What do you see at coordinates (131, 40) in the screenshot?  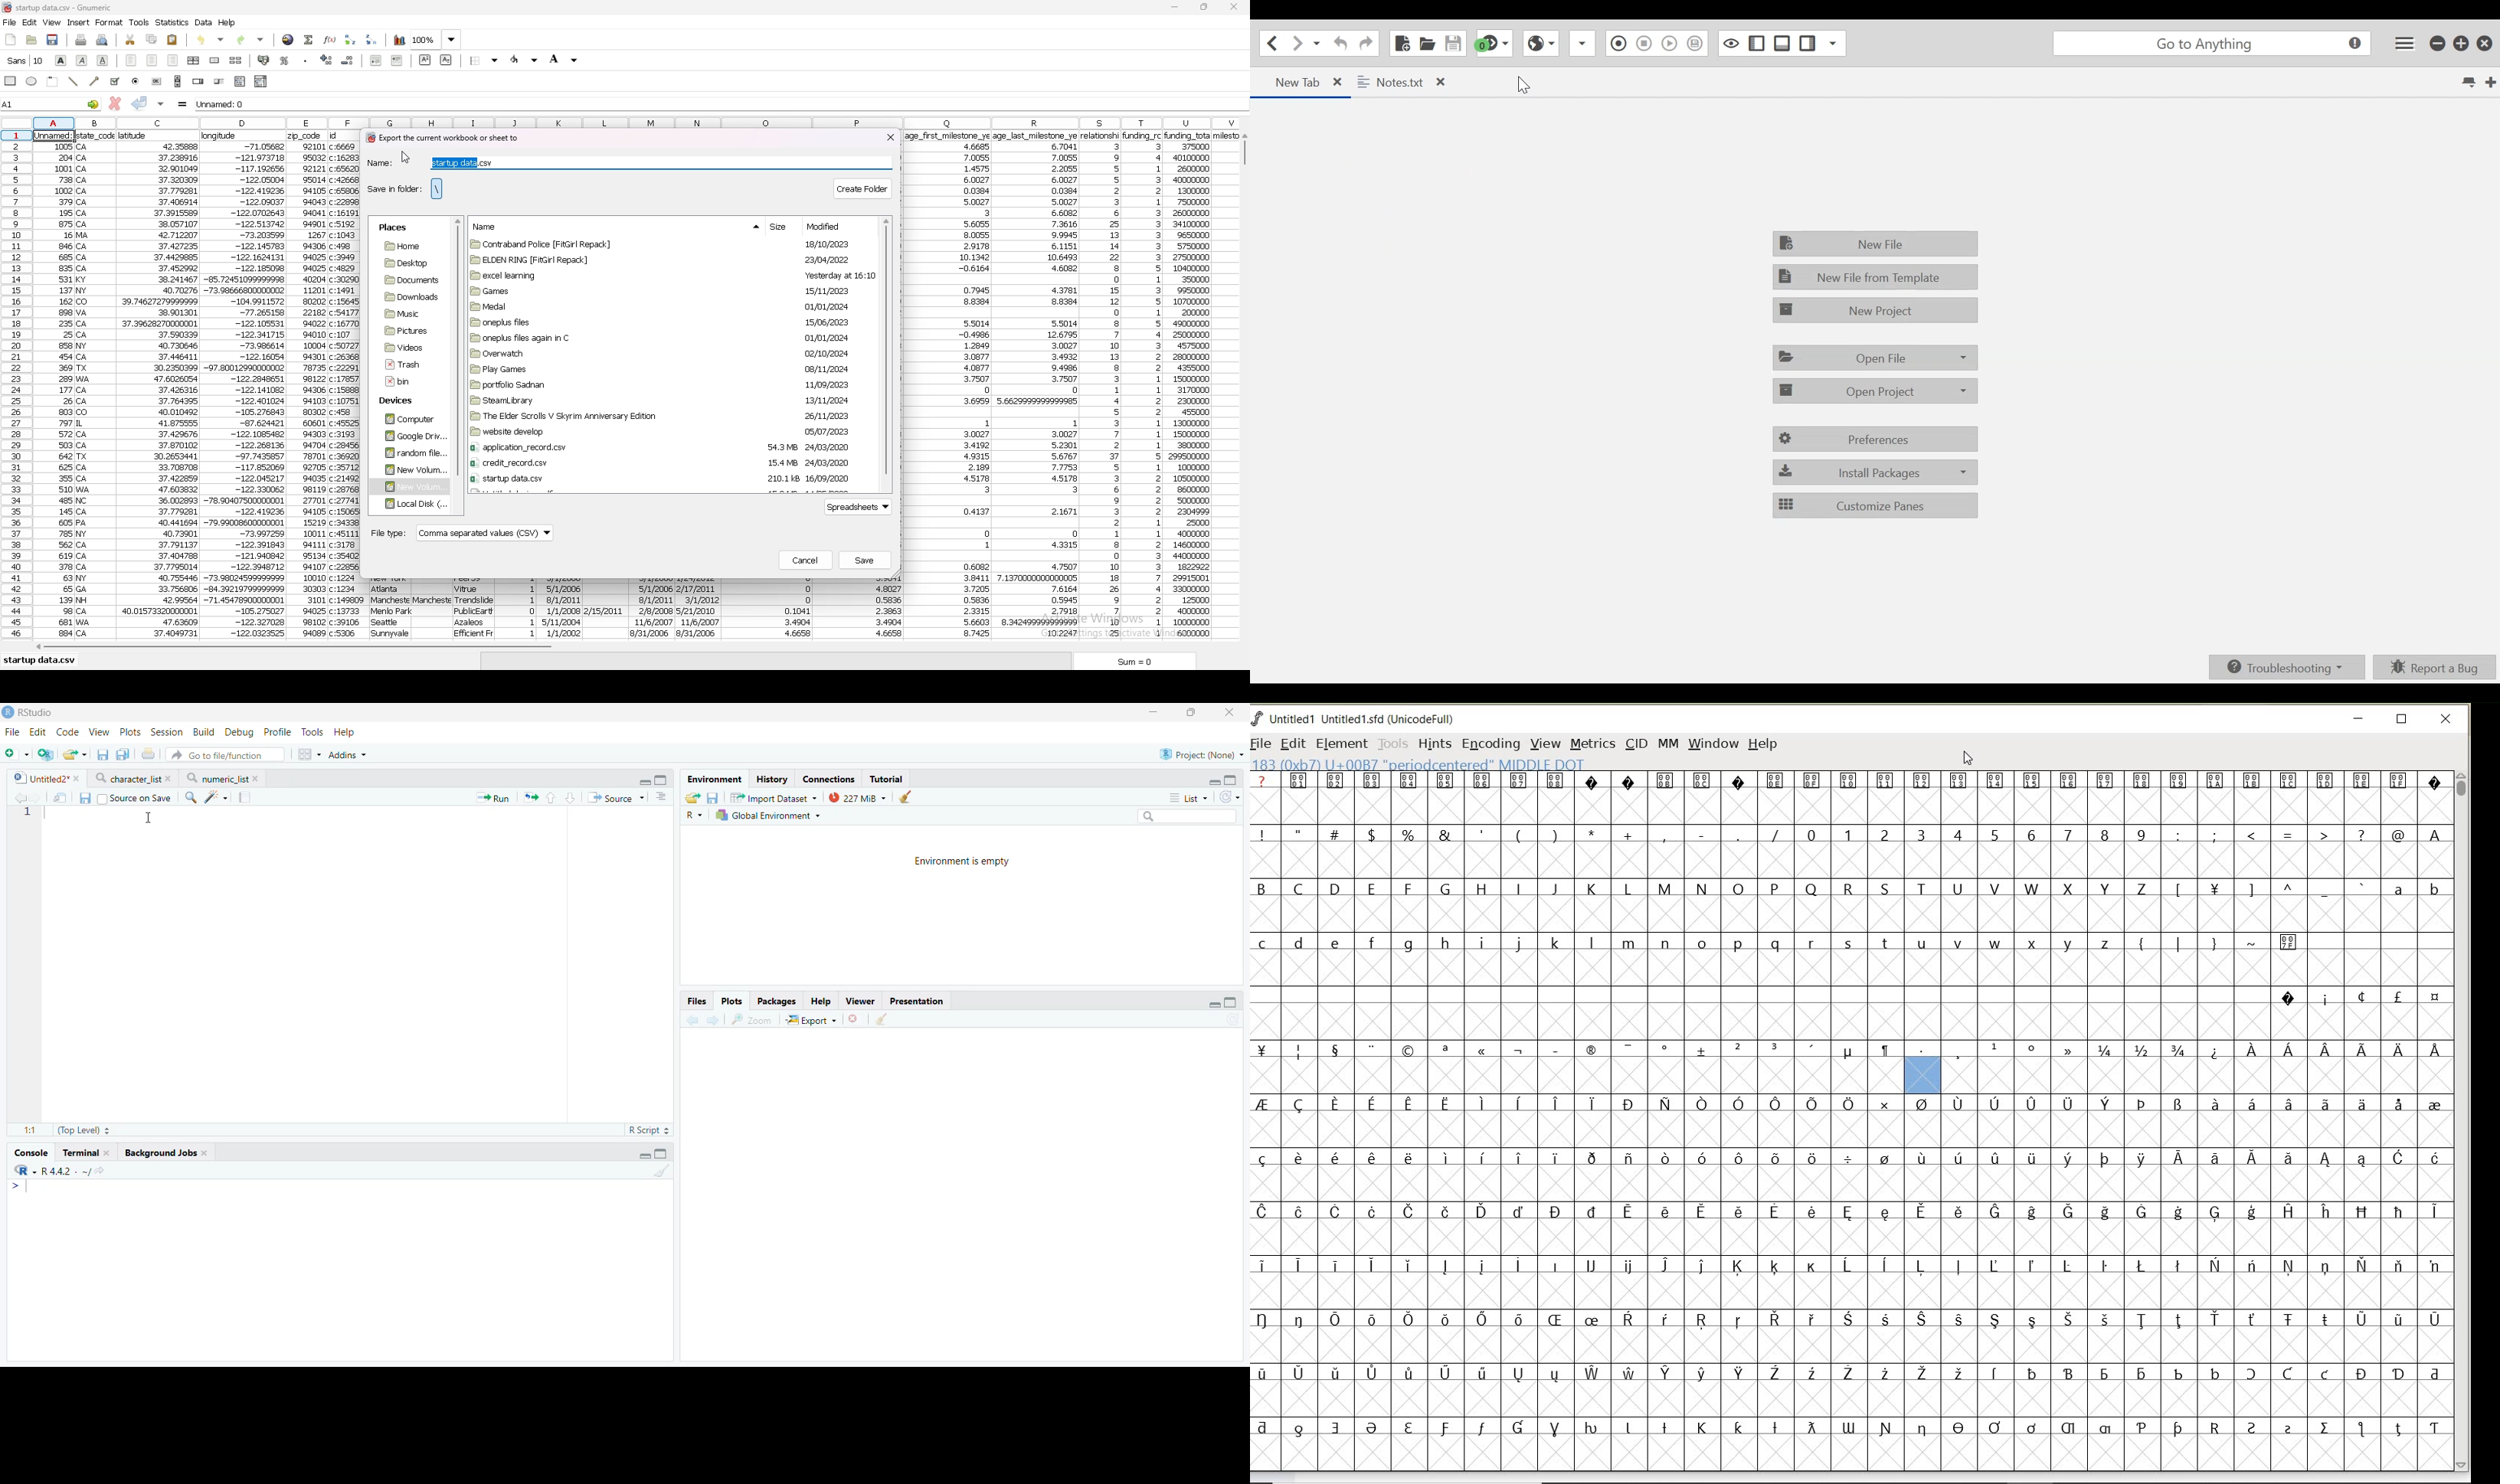 I see `cut` at bounding box center [131, 40].